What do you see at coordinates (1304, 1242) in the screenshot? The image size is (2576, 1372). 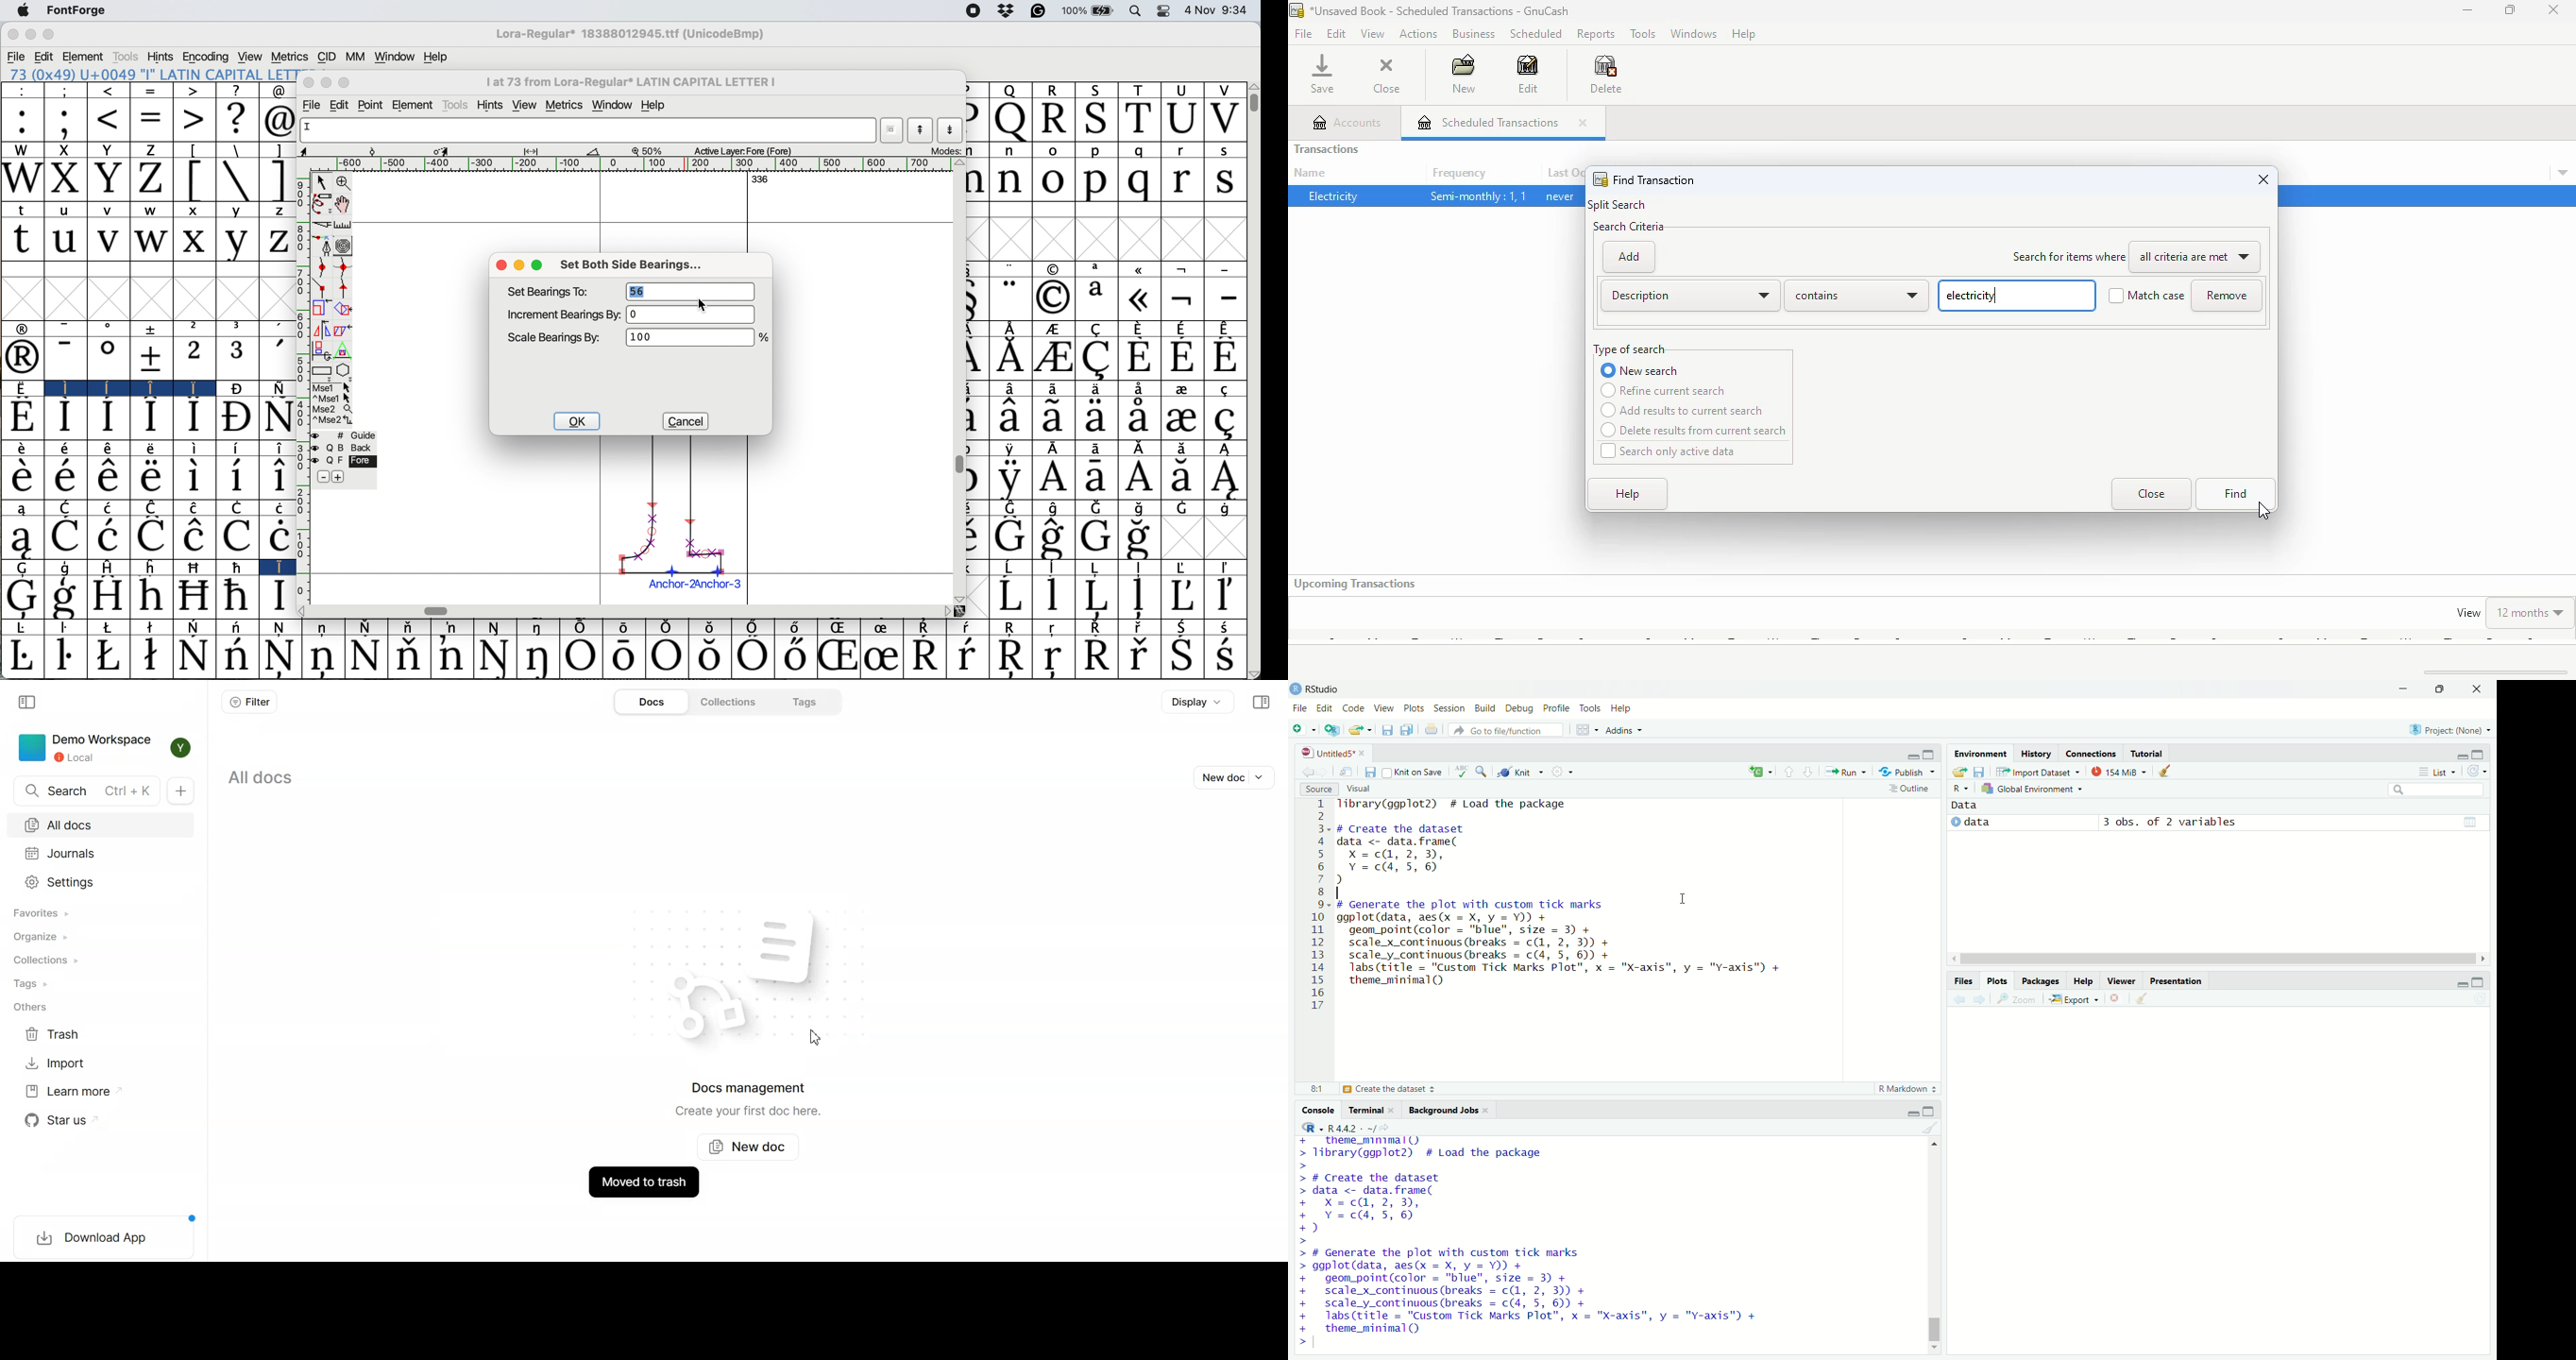 I see `prompt cursor` at bounding box center [1304, 1242].